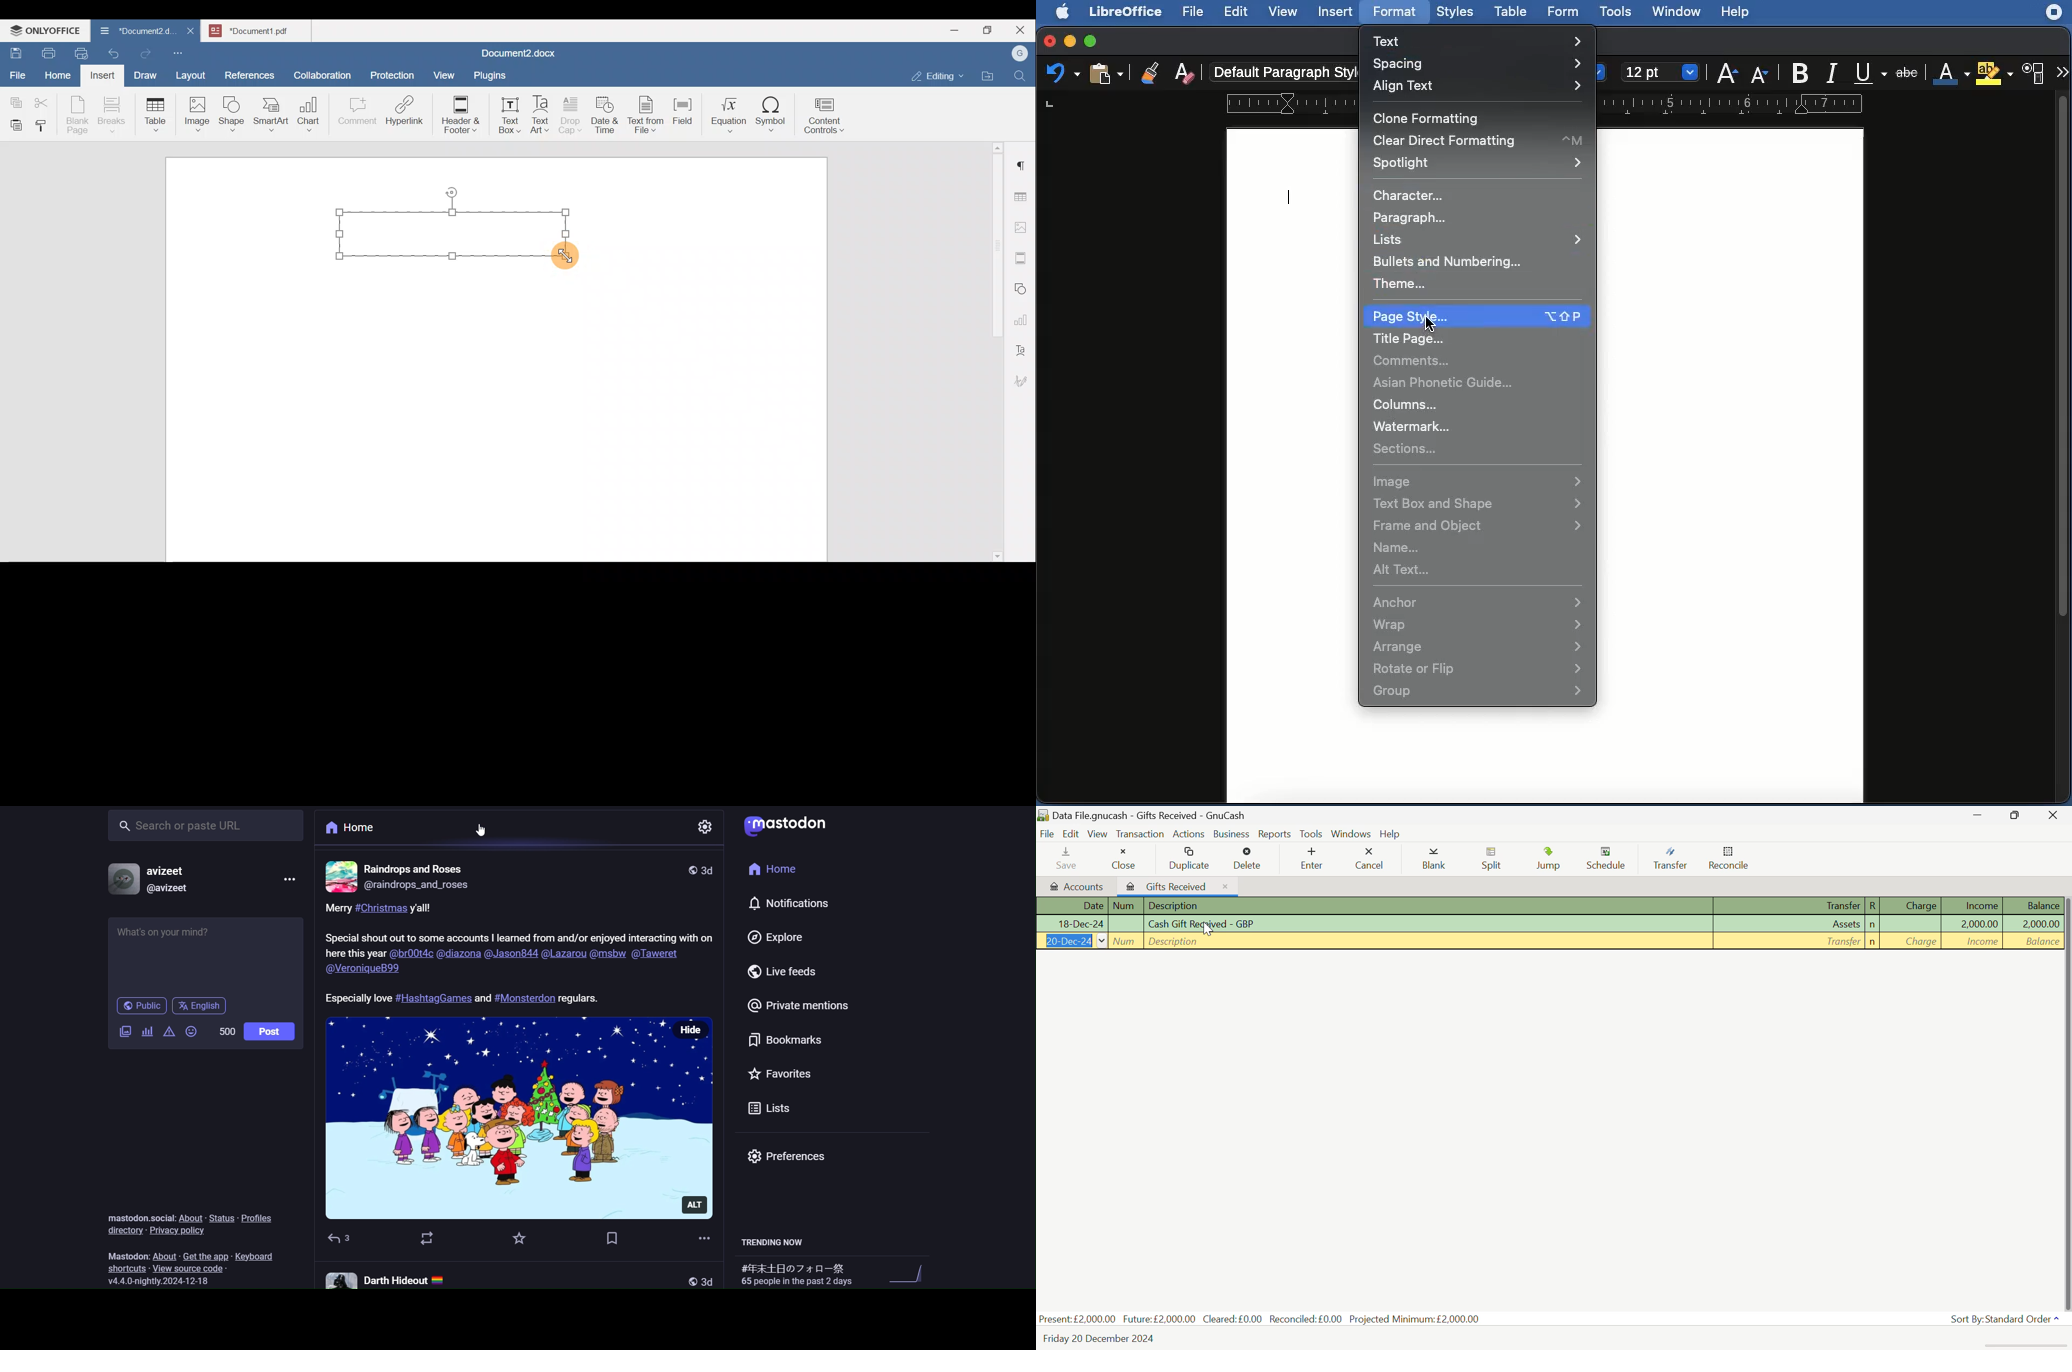 Image resolution: width=2072 pixels, height=1372 pixels. What do you see at coordinates (1478, 163) in the screenshot?
I see `Spotlight` at bounding box center [1478, 163].